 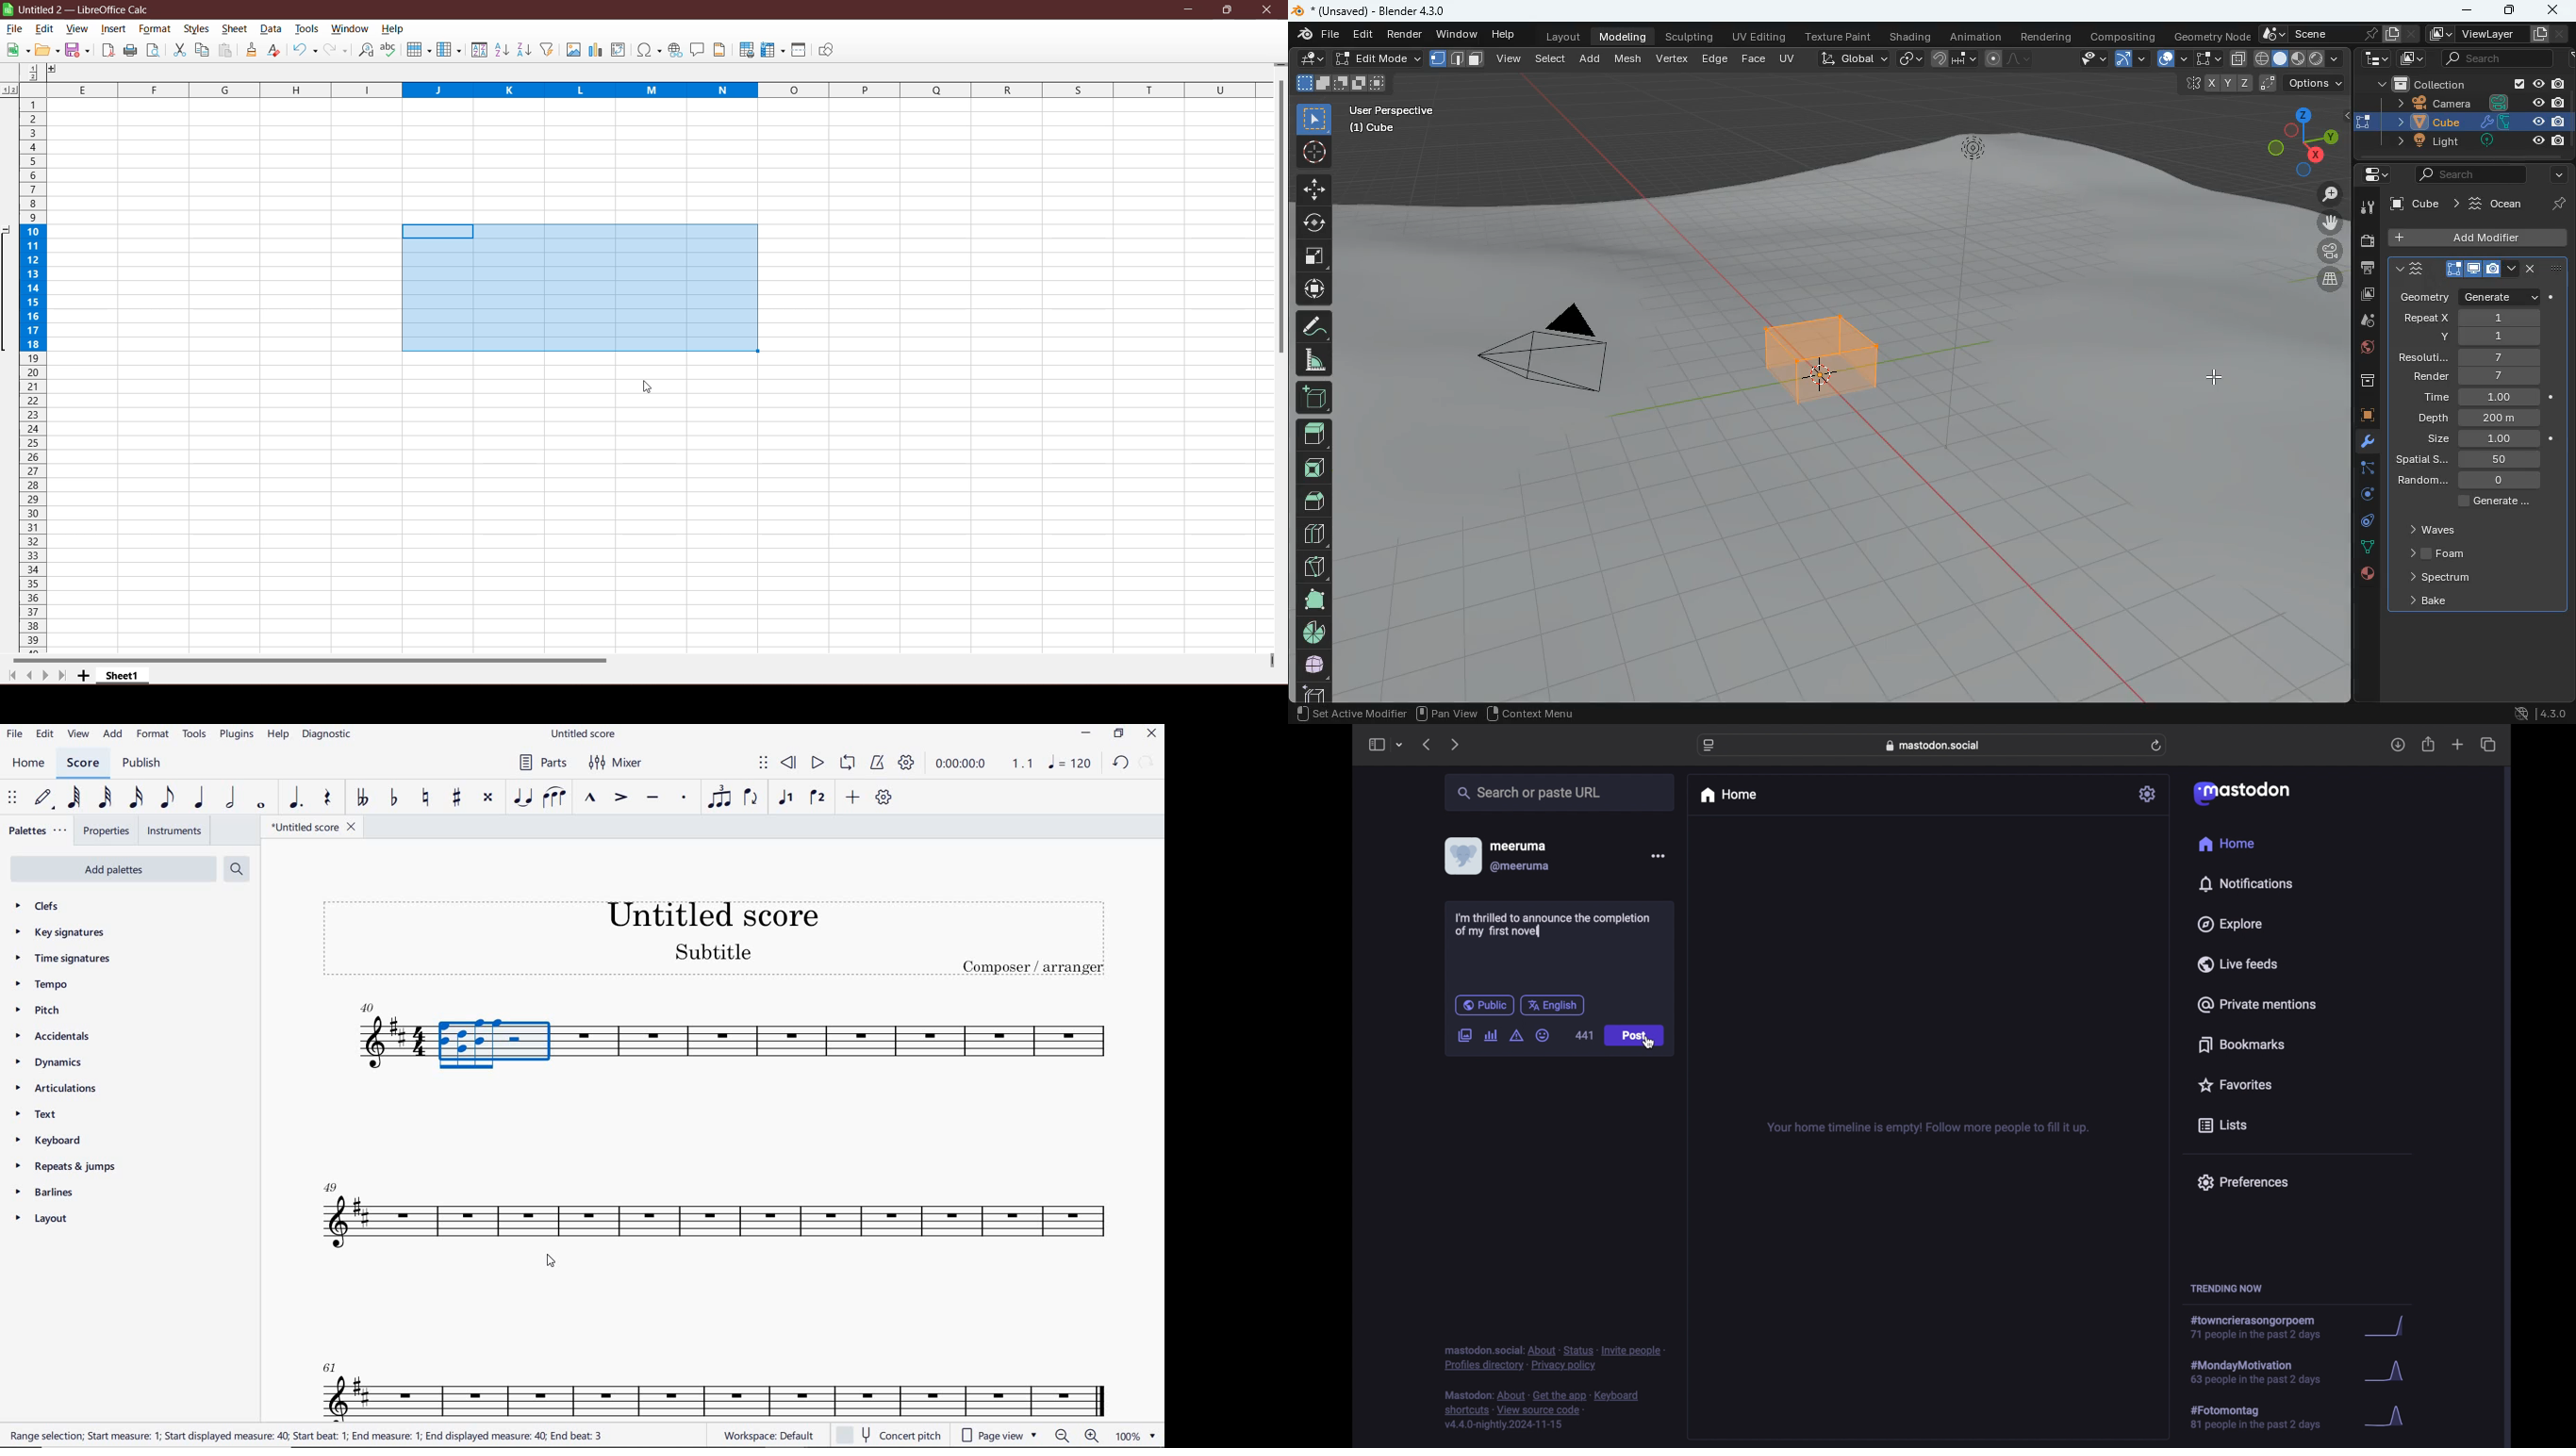 What do you see at coordinates (328, 800) in the screenshot?
I see `REST` at bounding box center [328, 800].